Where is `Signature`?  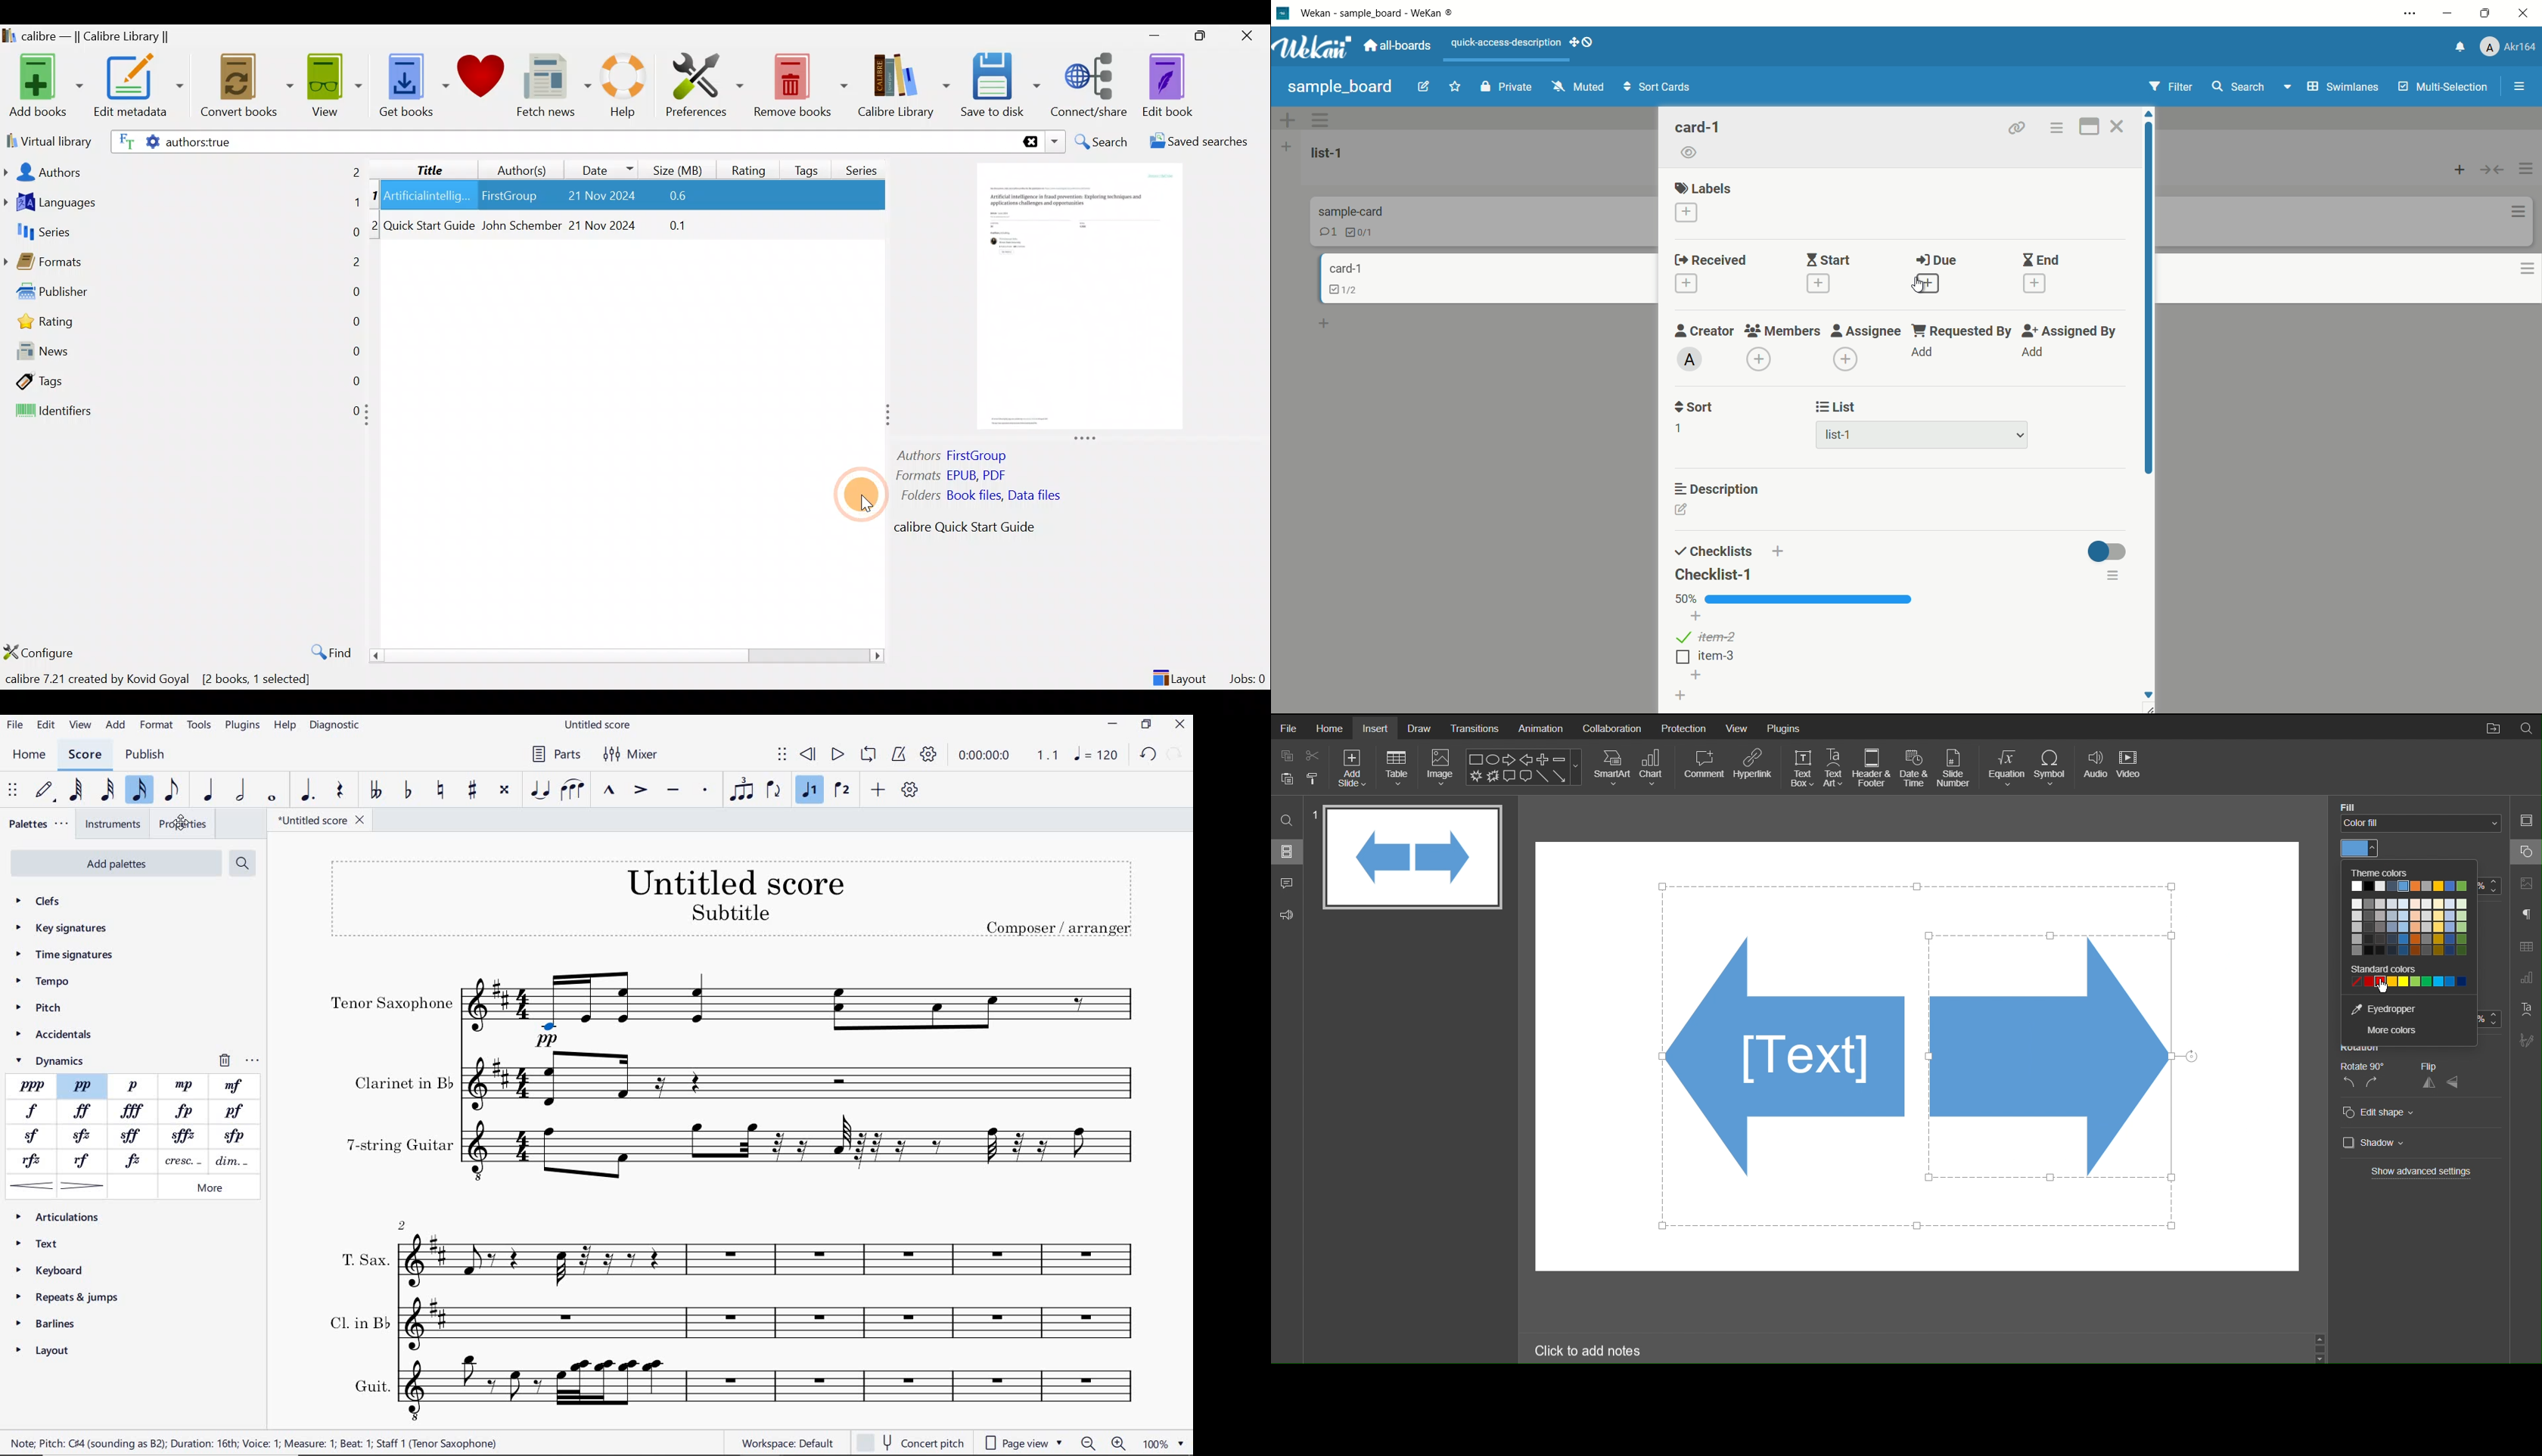 Signature is located at coordinates (2525, 1040).